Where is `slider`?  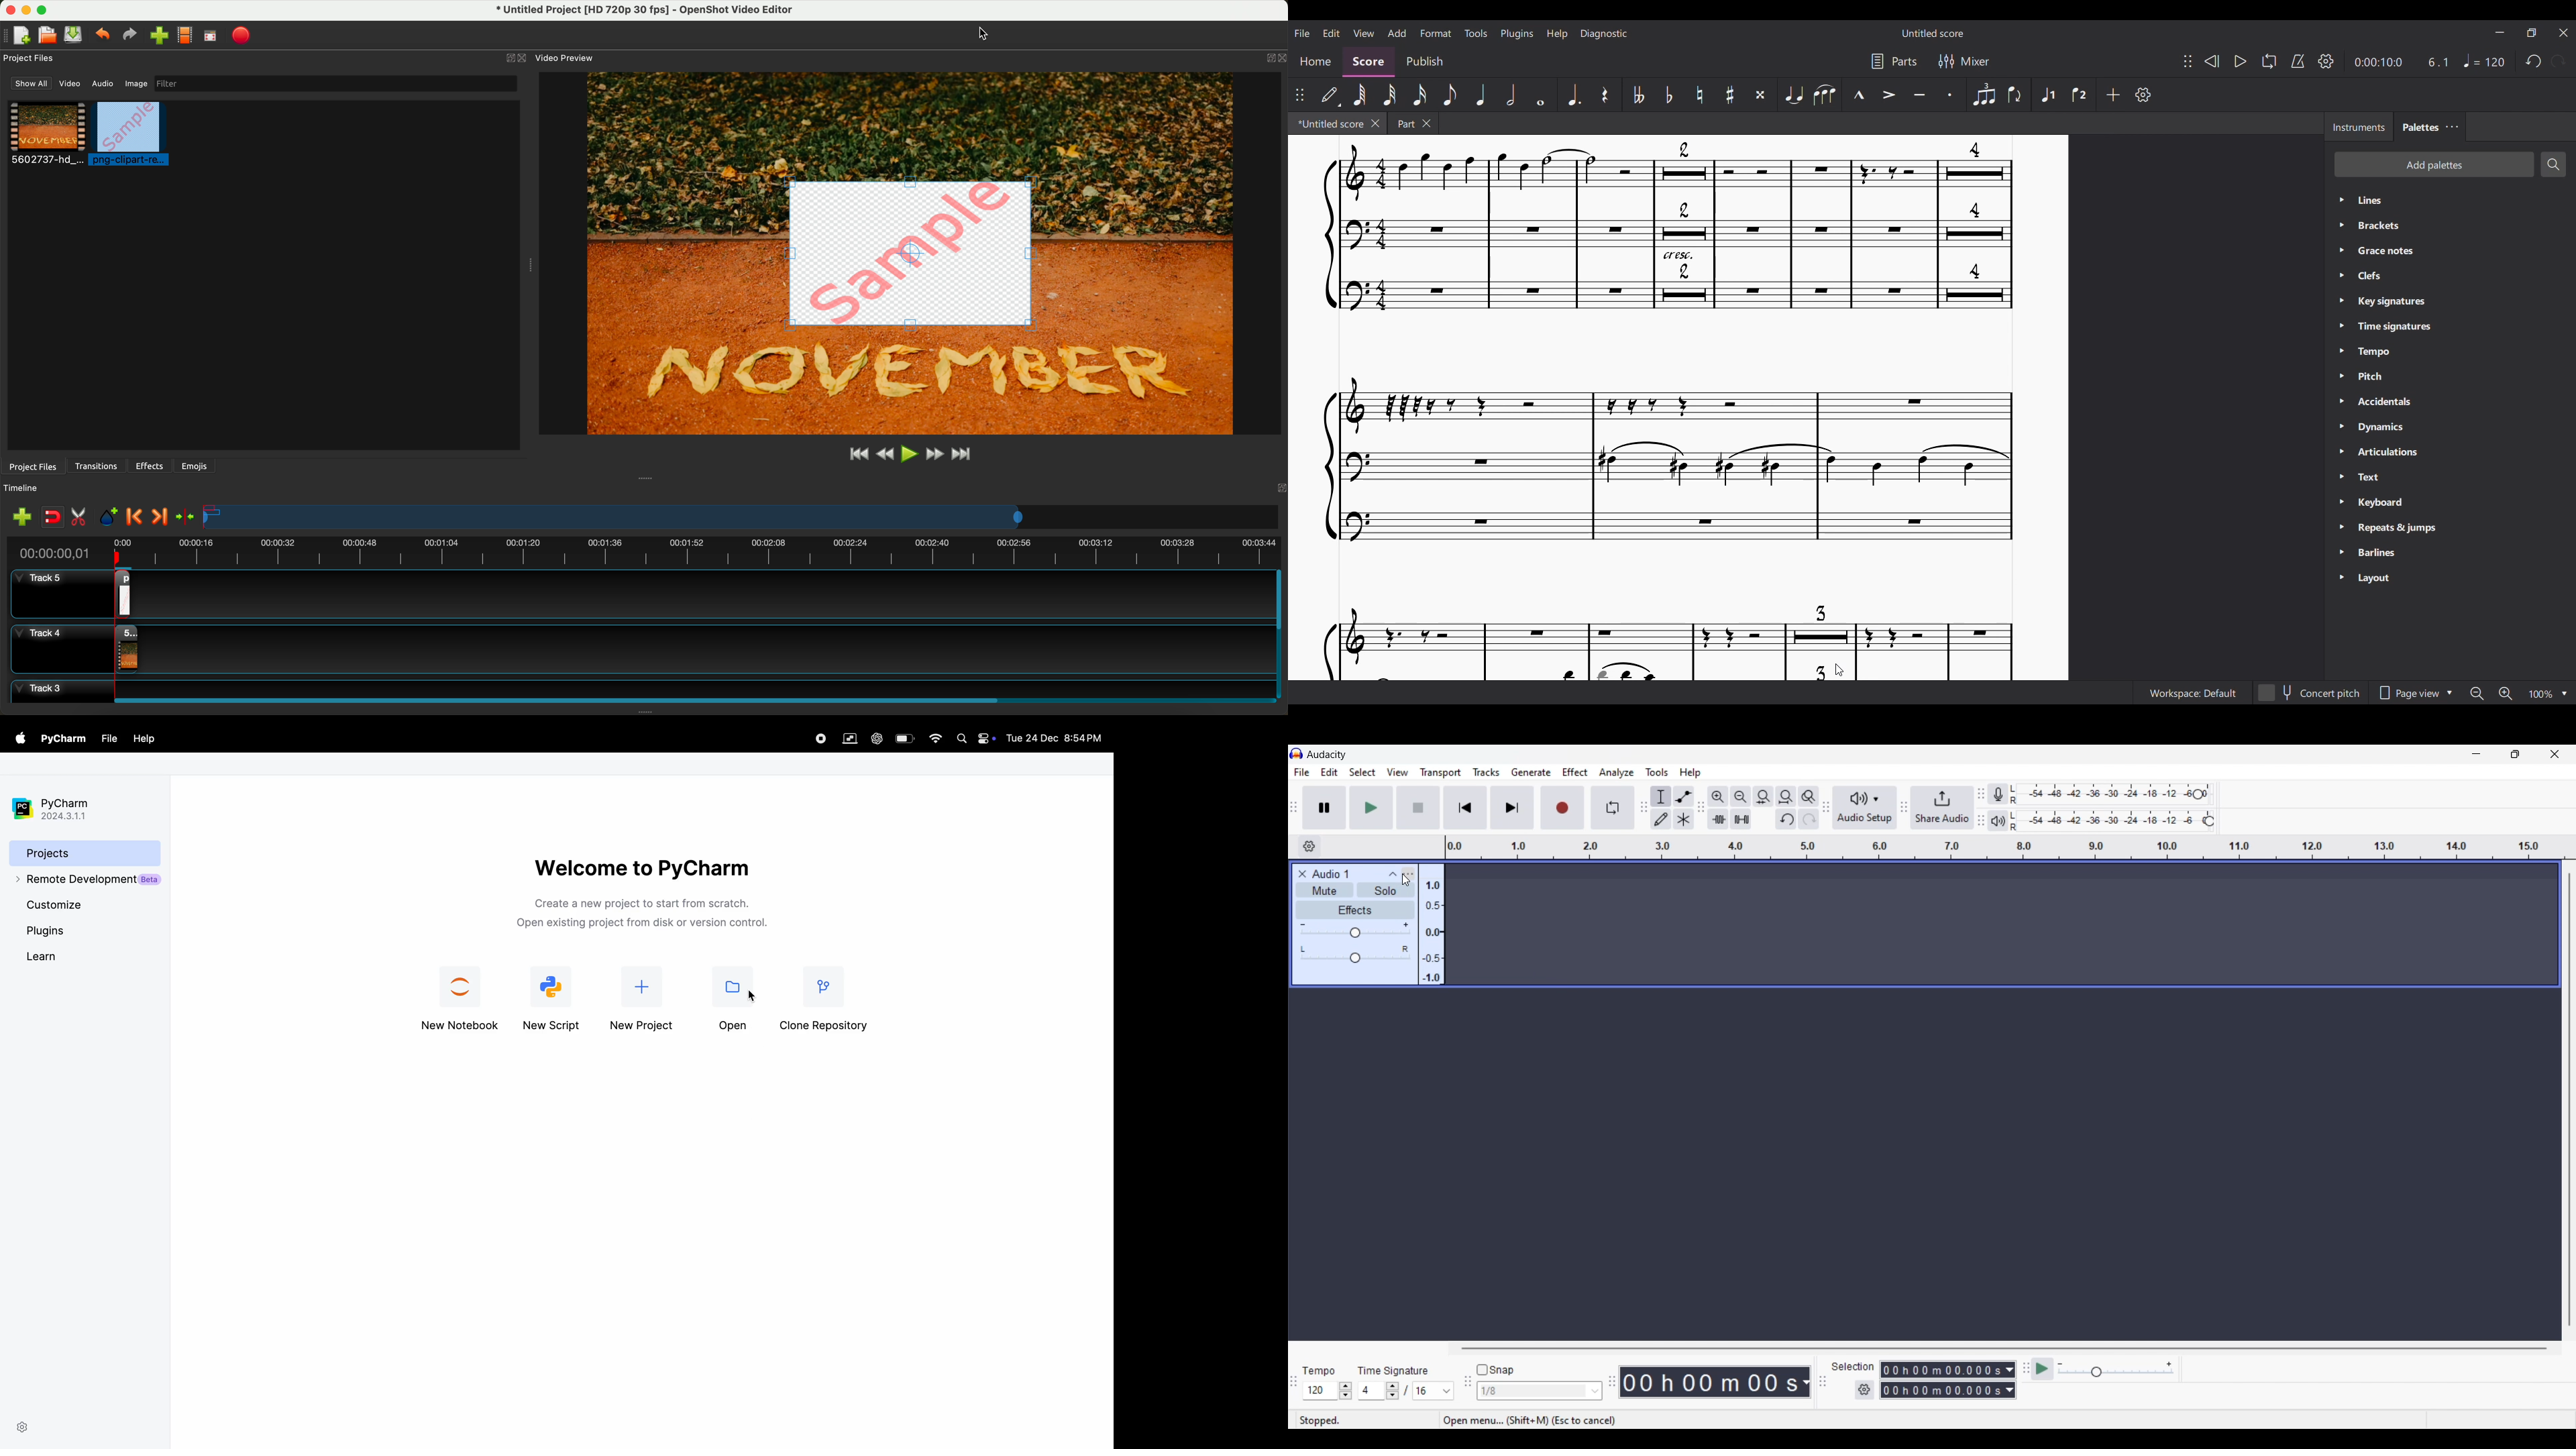
slider is located at coordinates (1358, 959).